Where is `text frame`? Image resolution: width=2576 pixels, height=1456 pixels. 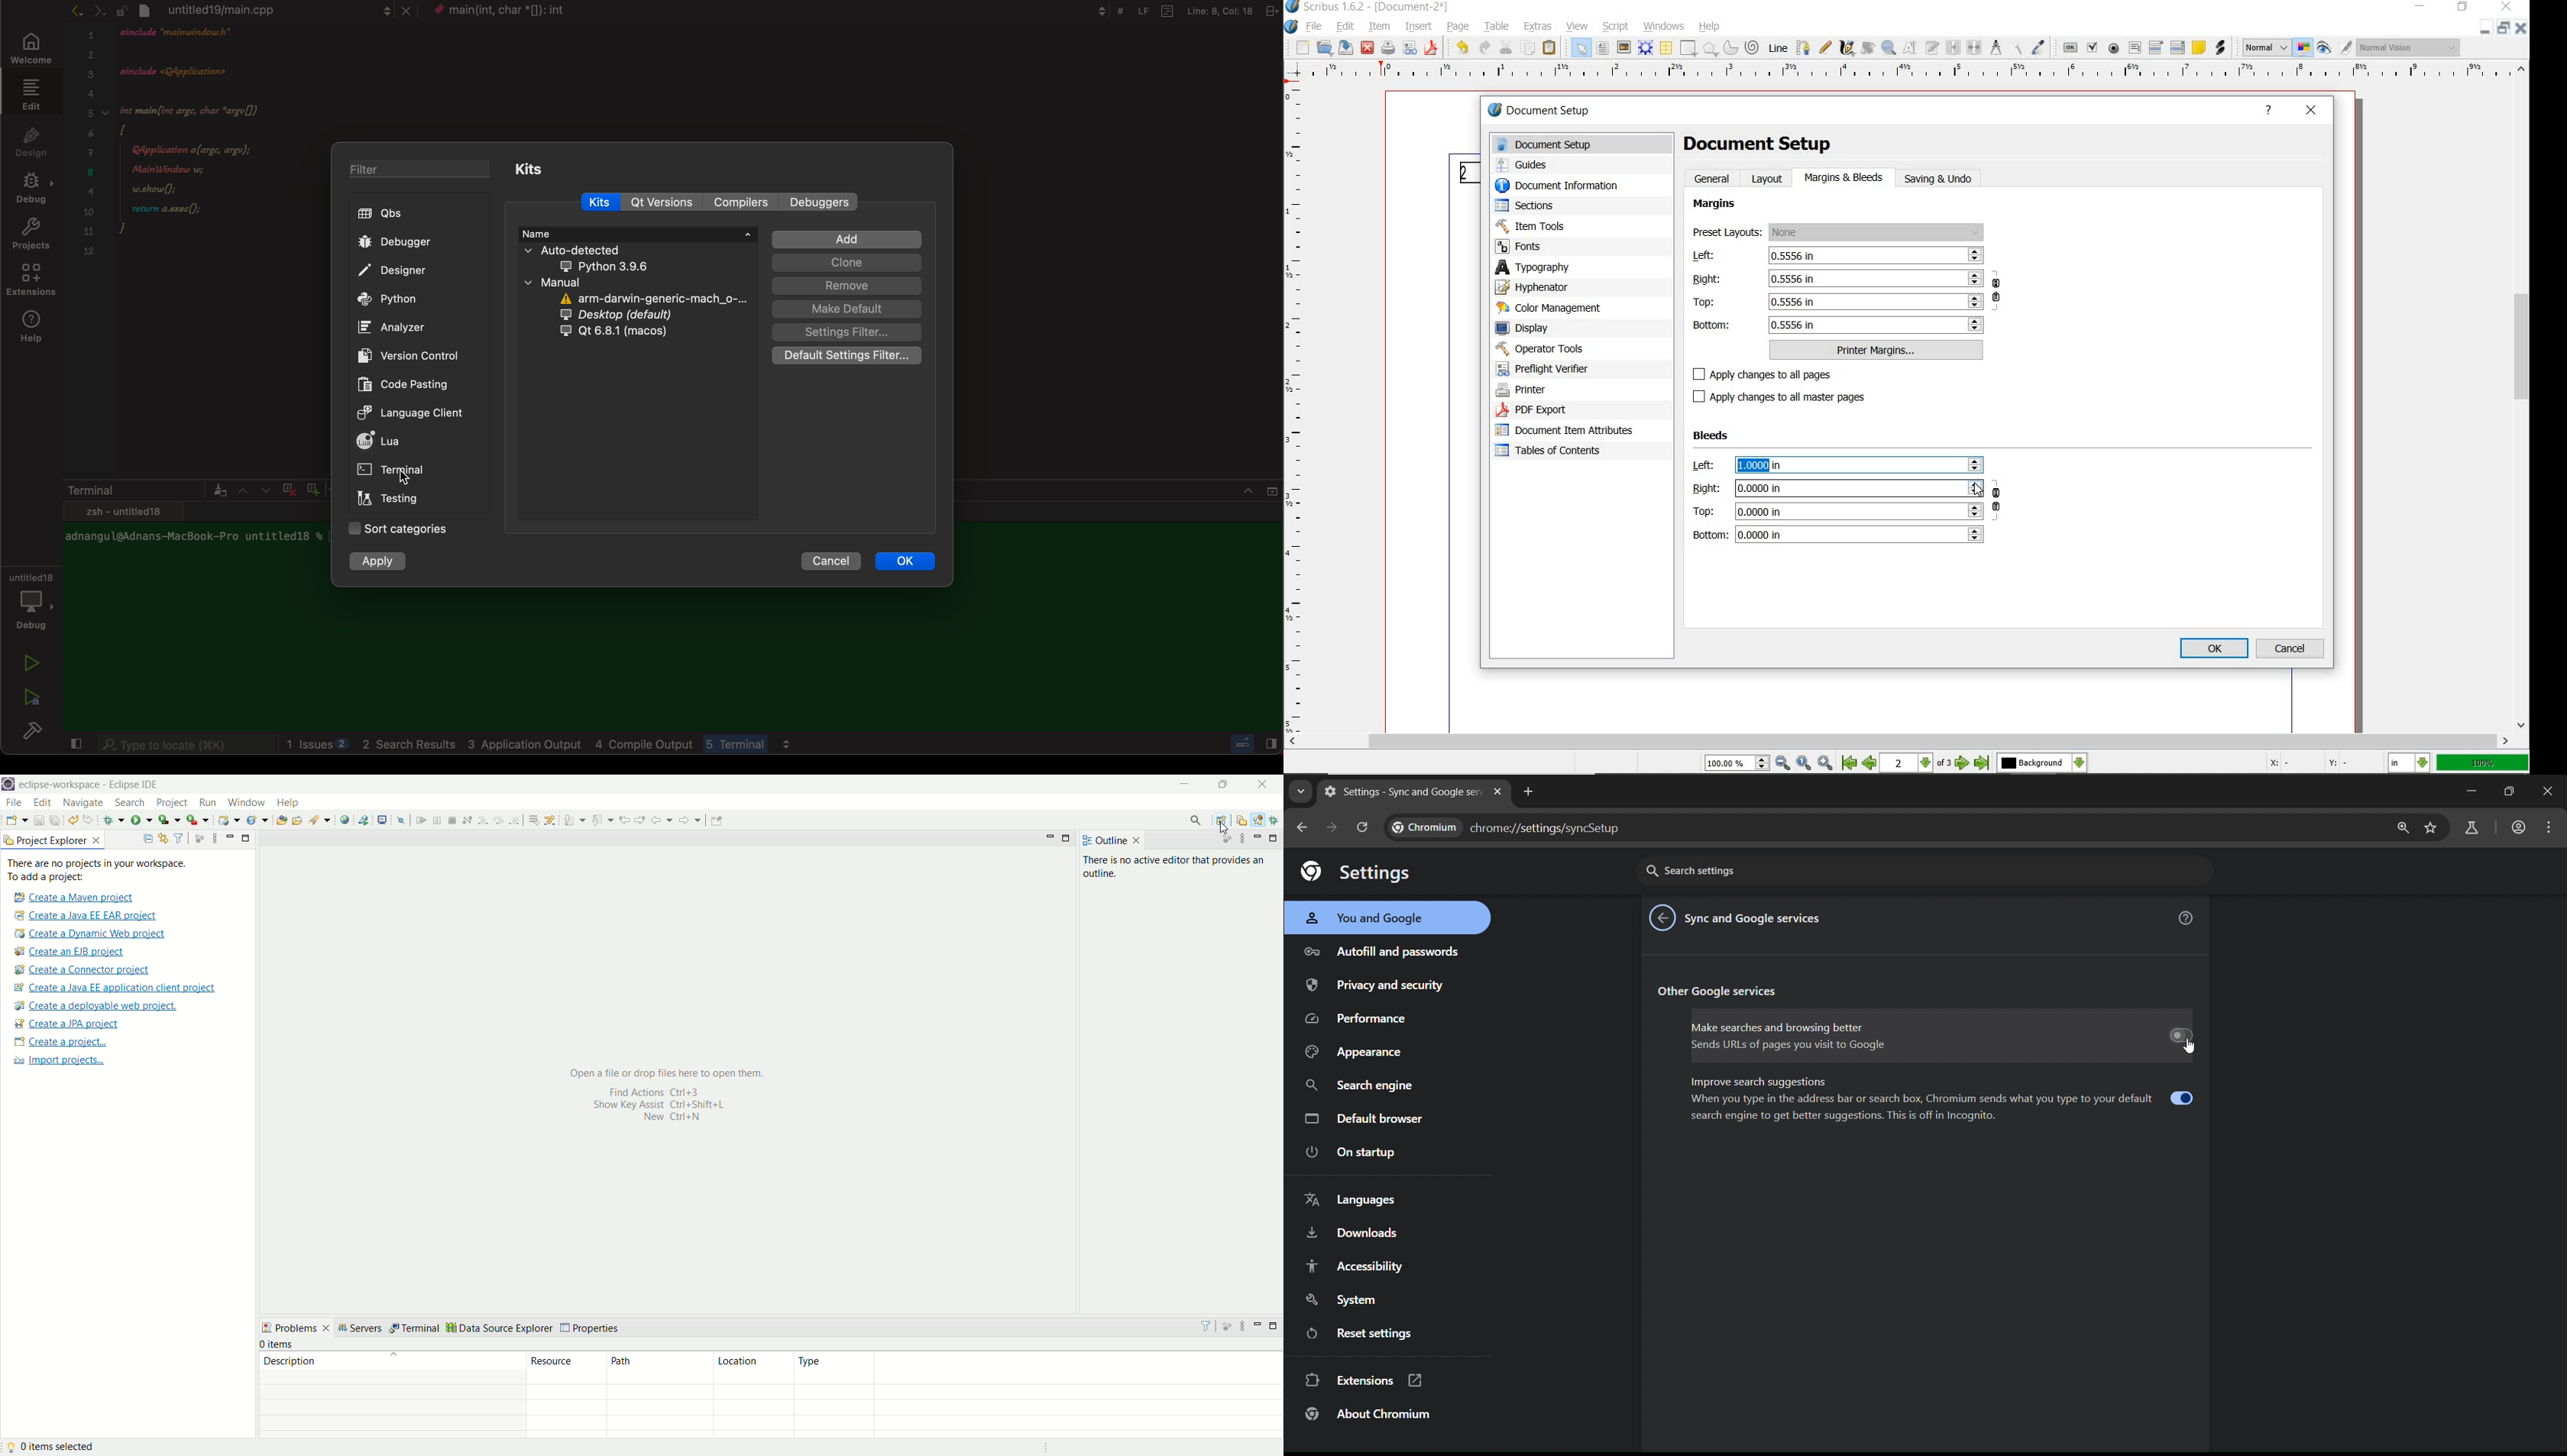 text frame is located at coordinates (1603, 49).